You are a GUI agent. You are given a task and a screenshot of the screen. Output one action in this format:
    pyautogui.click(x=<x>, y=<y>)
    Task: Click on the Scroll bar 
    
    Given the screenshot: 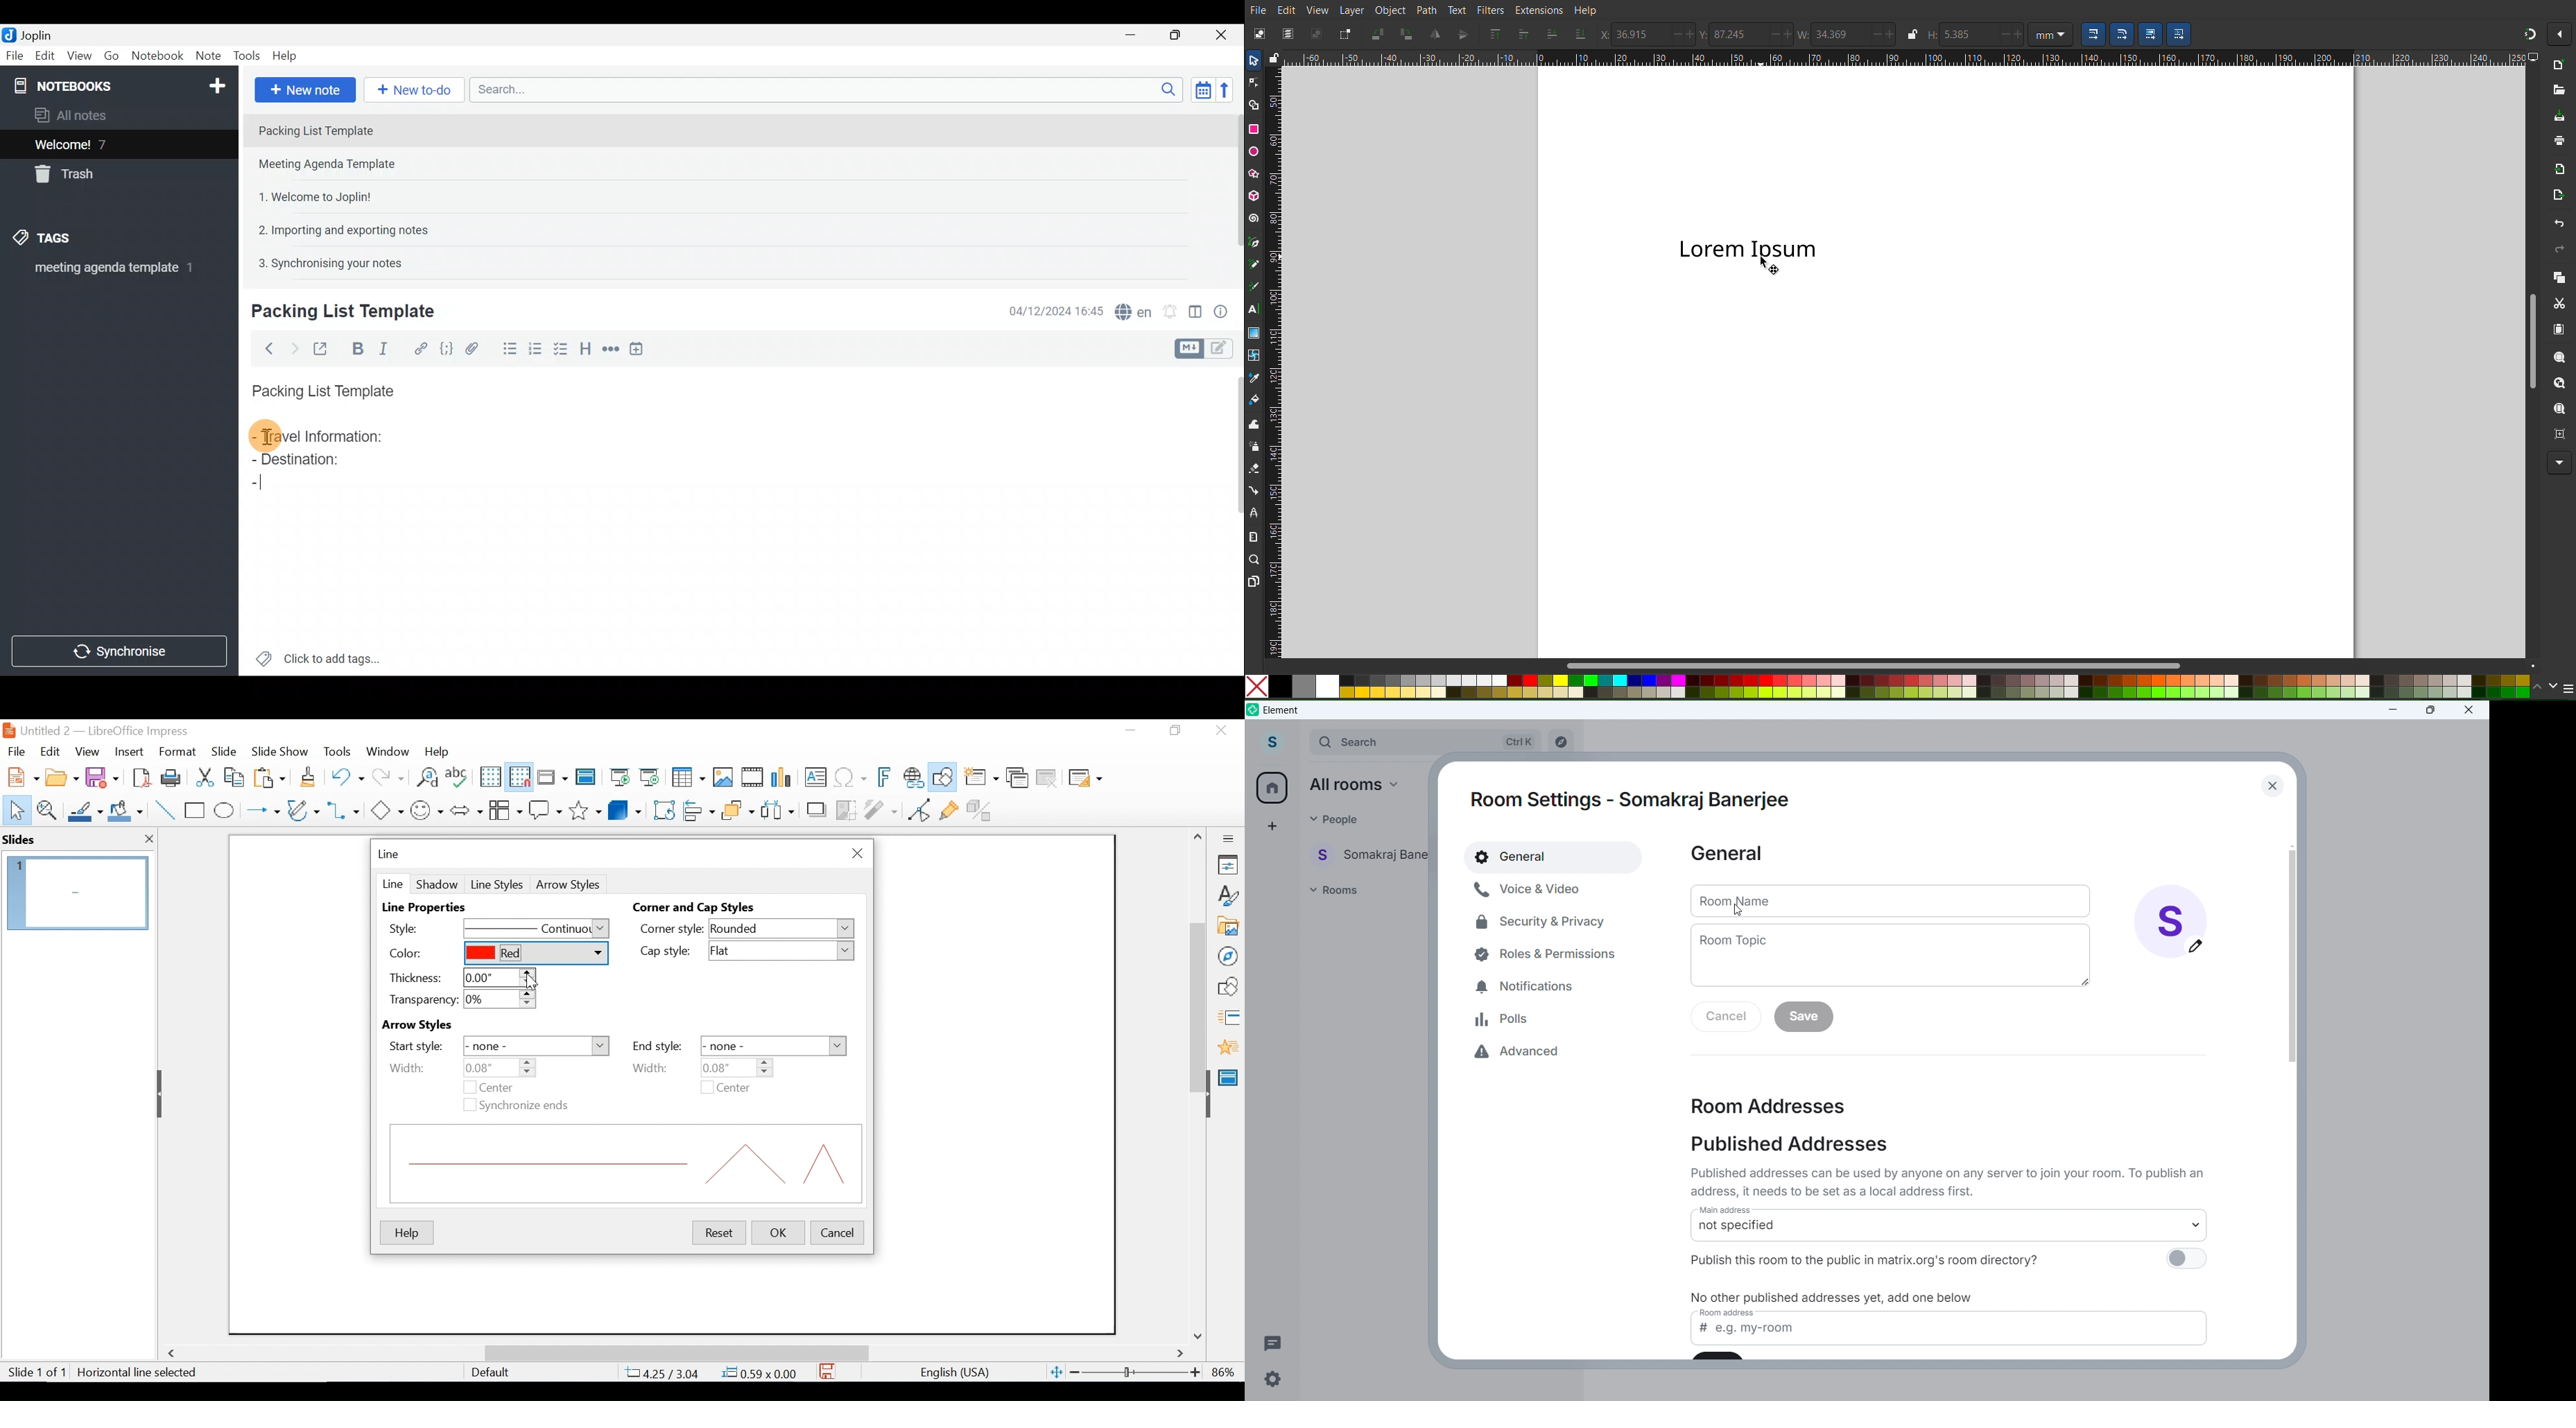 What is the action you would take?
    pyautogui.click(x=2291, y=955)
    